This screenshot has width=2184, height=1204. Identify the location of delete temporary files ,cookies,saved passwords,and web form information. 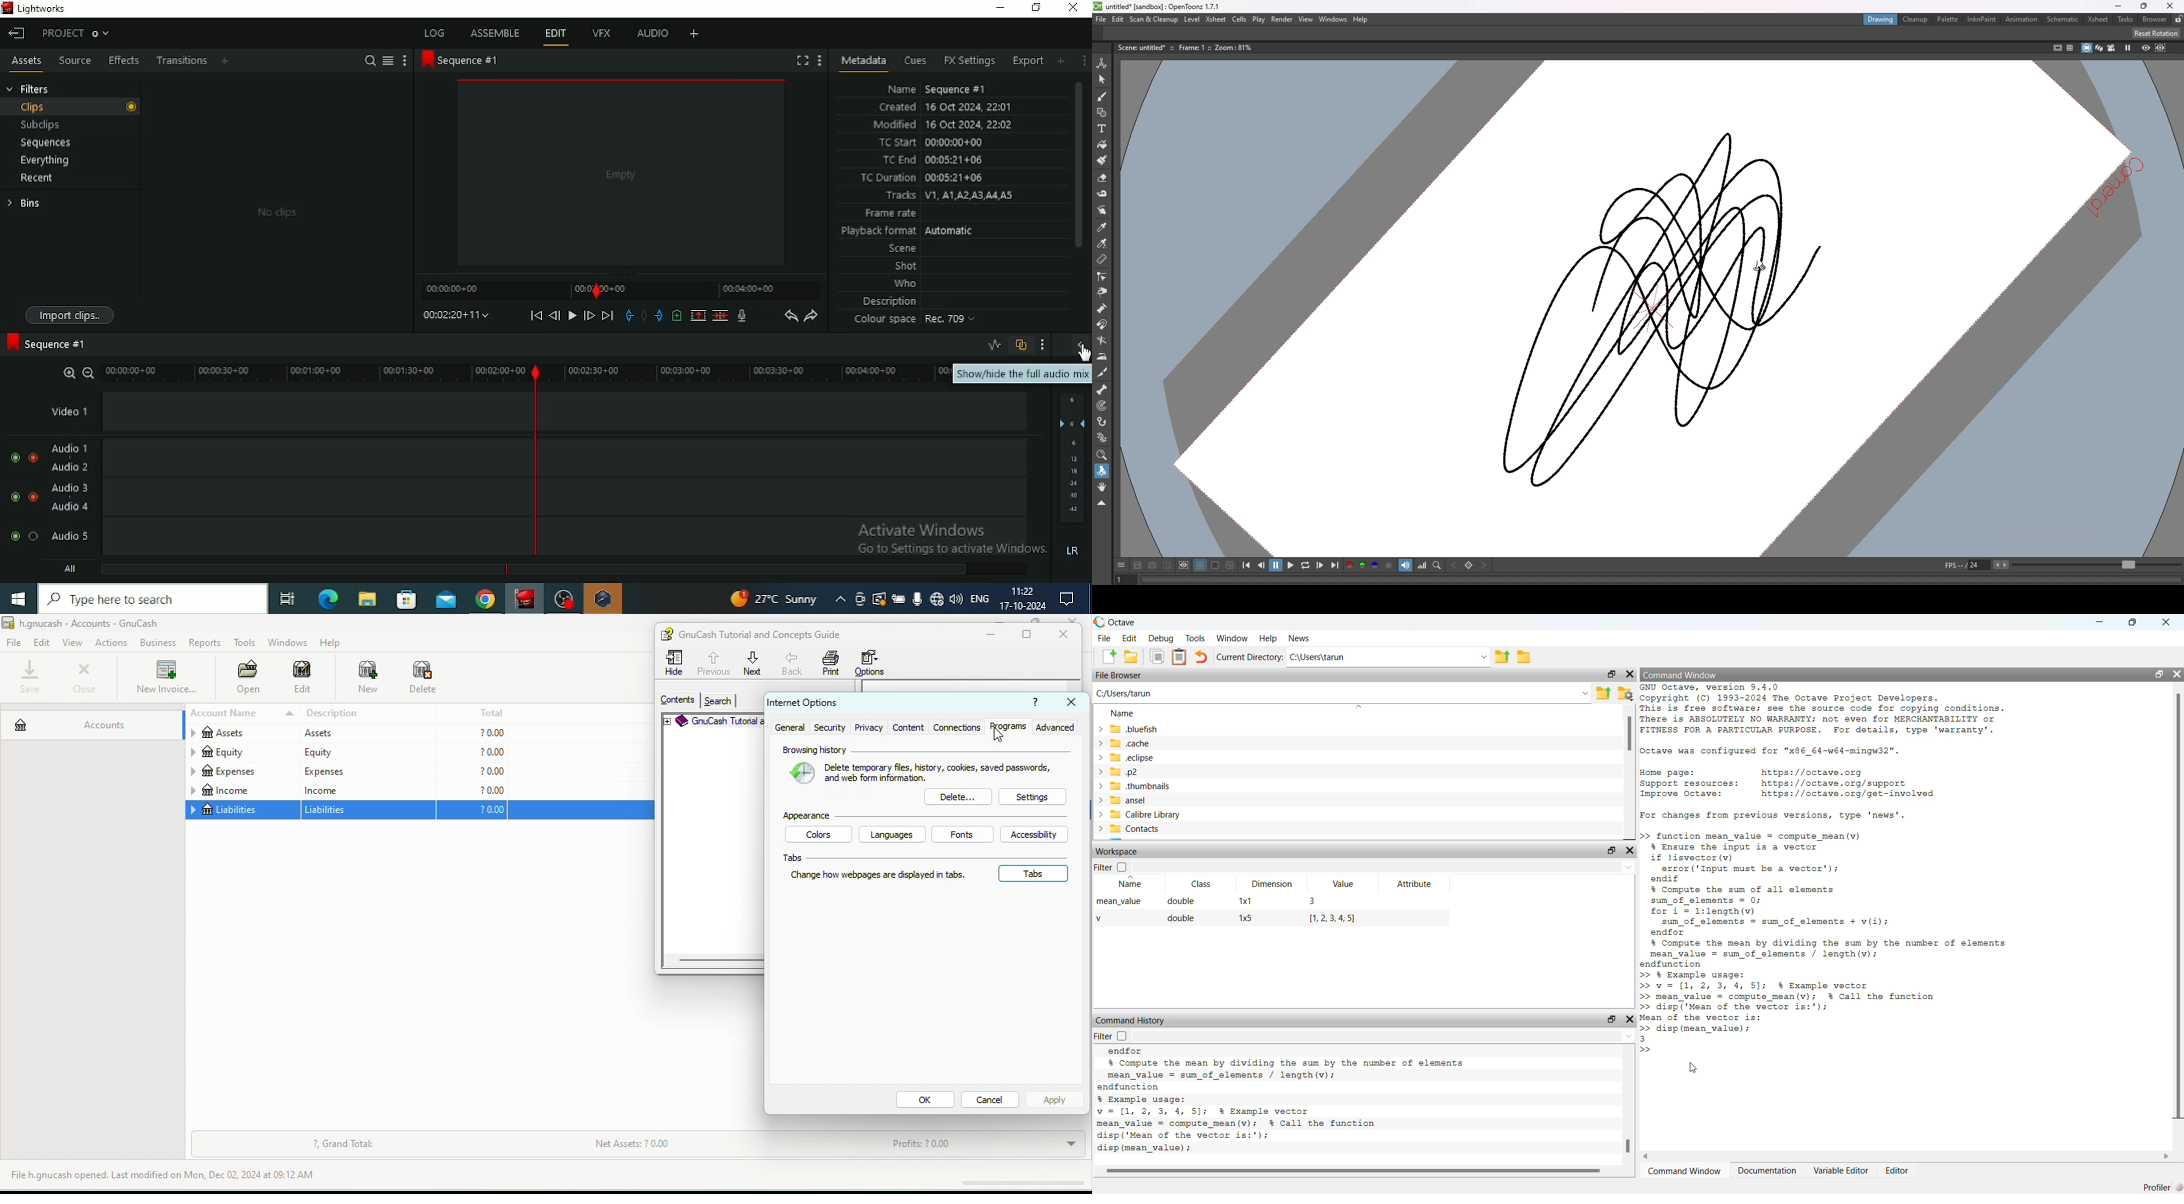
(927, 773).